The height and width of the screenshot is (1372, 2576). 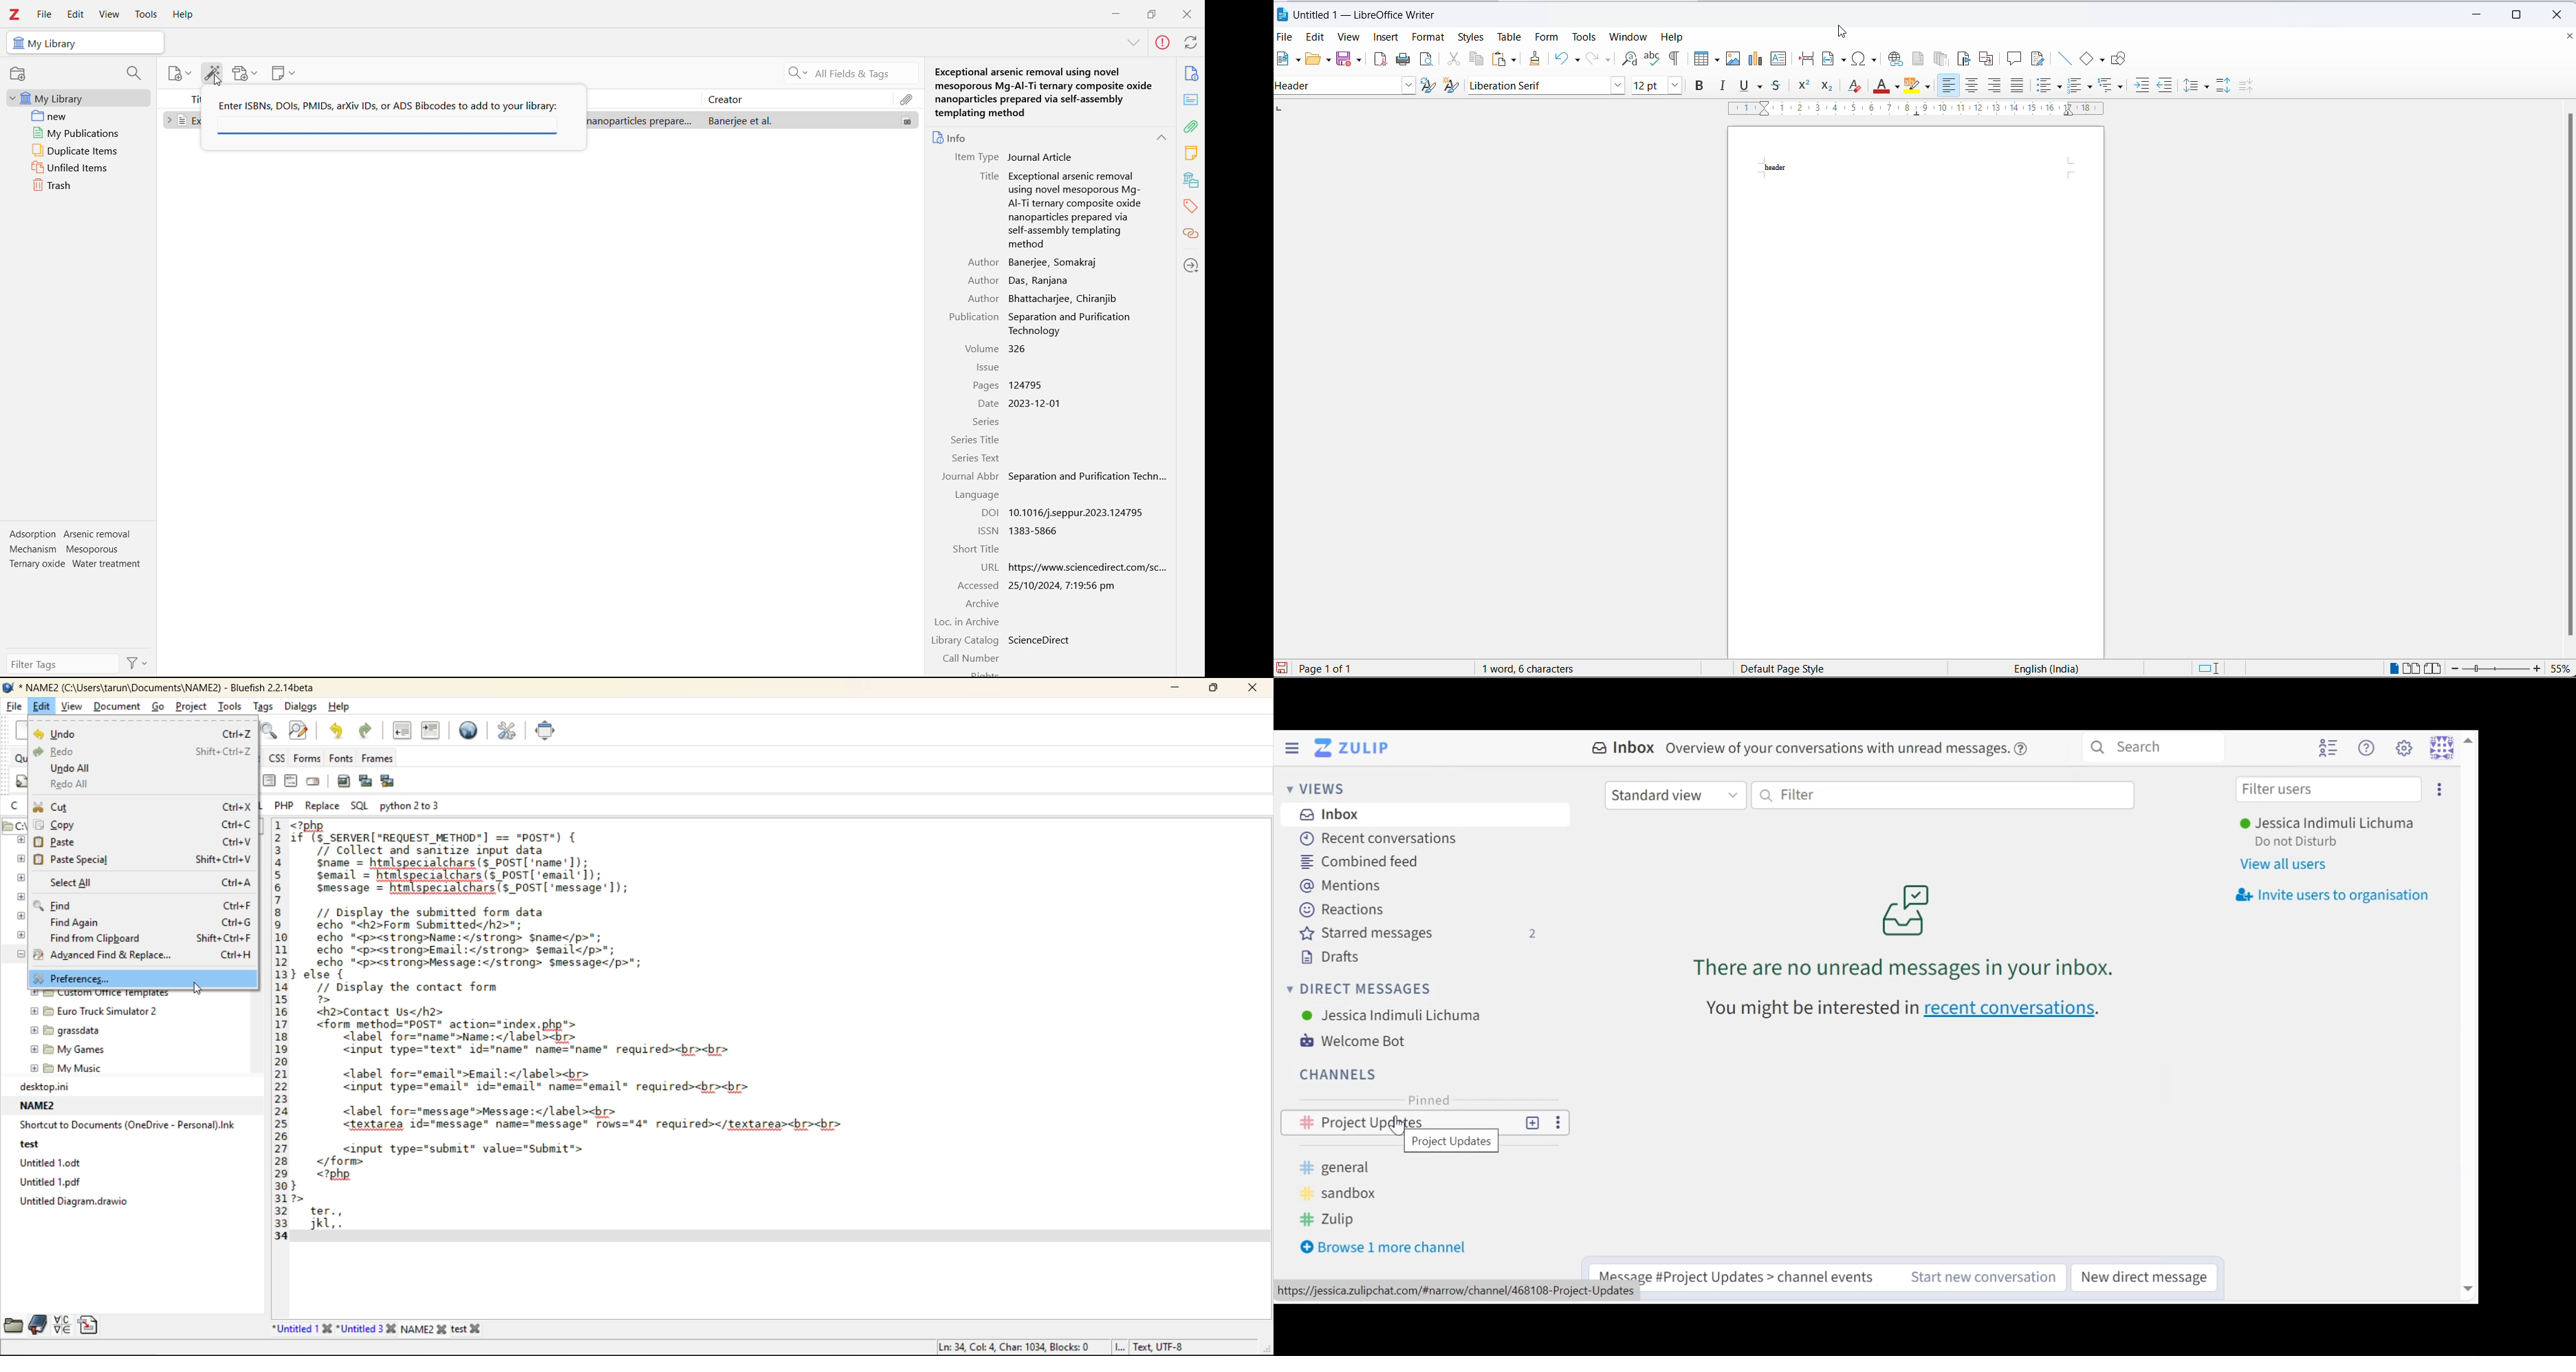 What do you see at coordinates (1064, 298) in the screenshot?
I see `Bhattacharjee, Chiranjib` at bounding box center [1064, 298].